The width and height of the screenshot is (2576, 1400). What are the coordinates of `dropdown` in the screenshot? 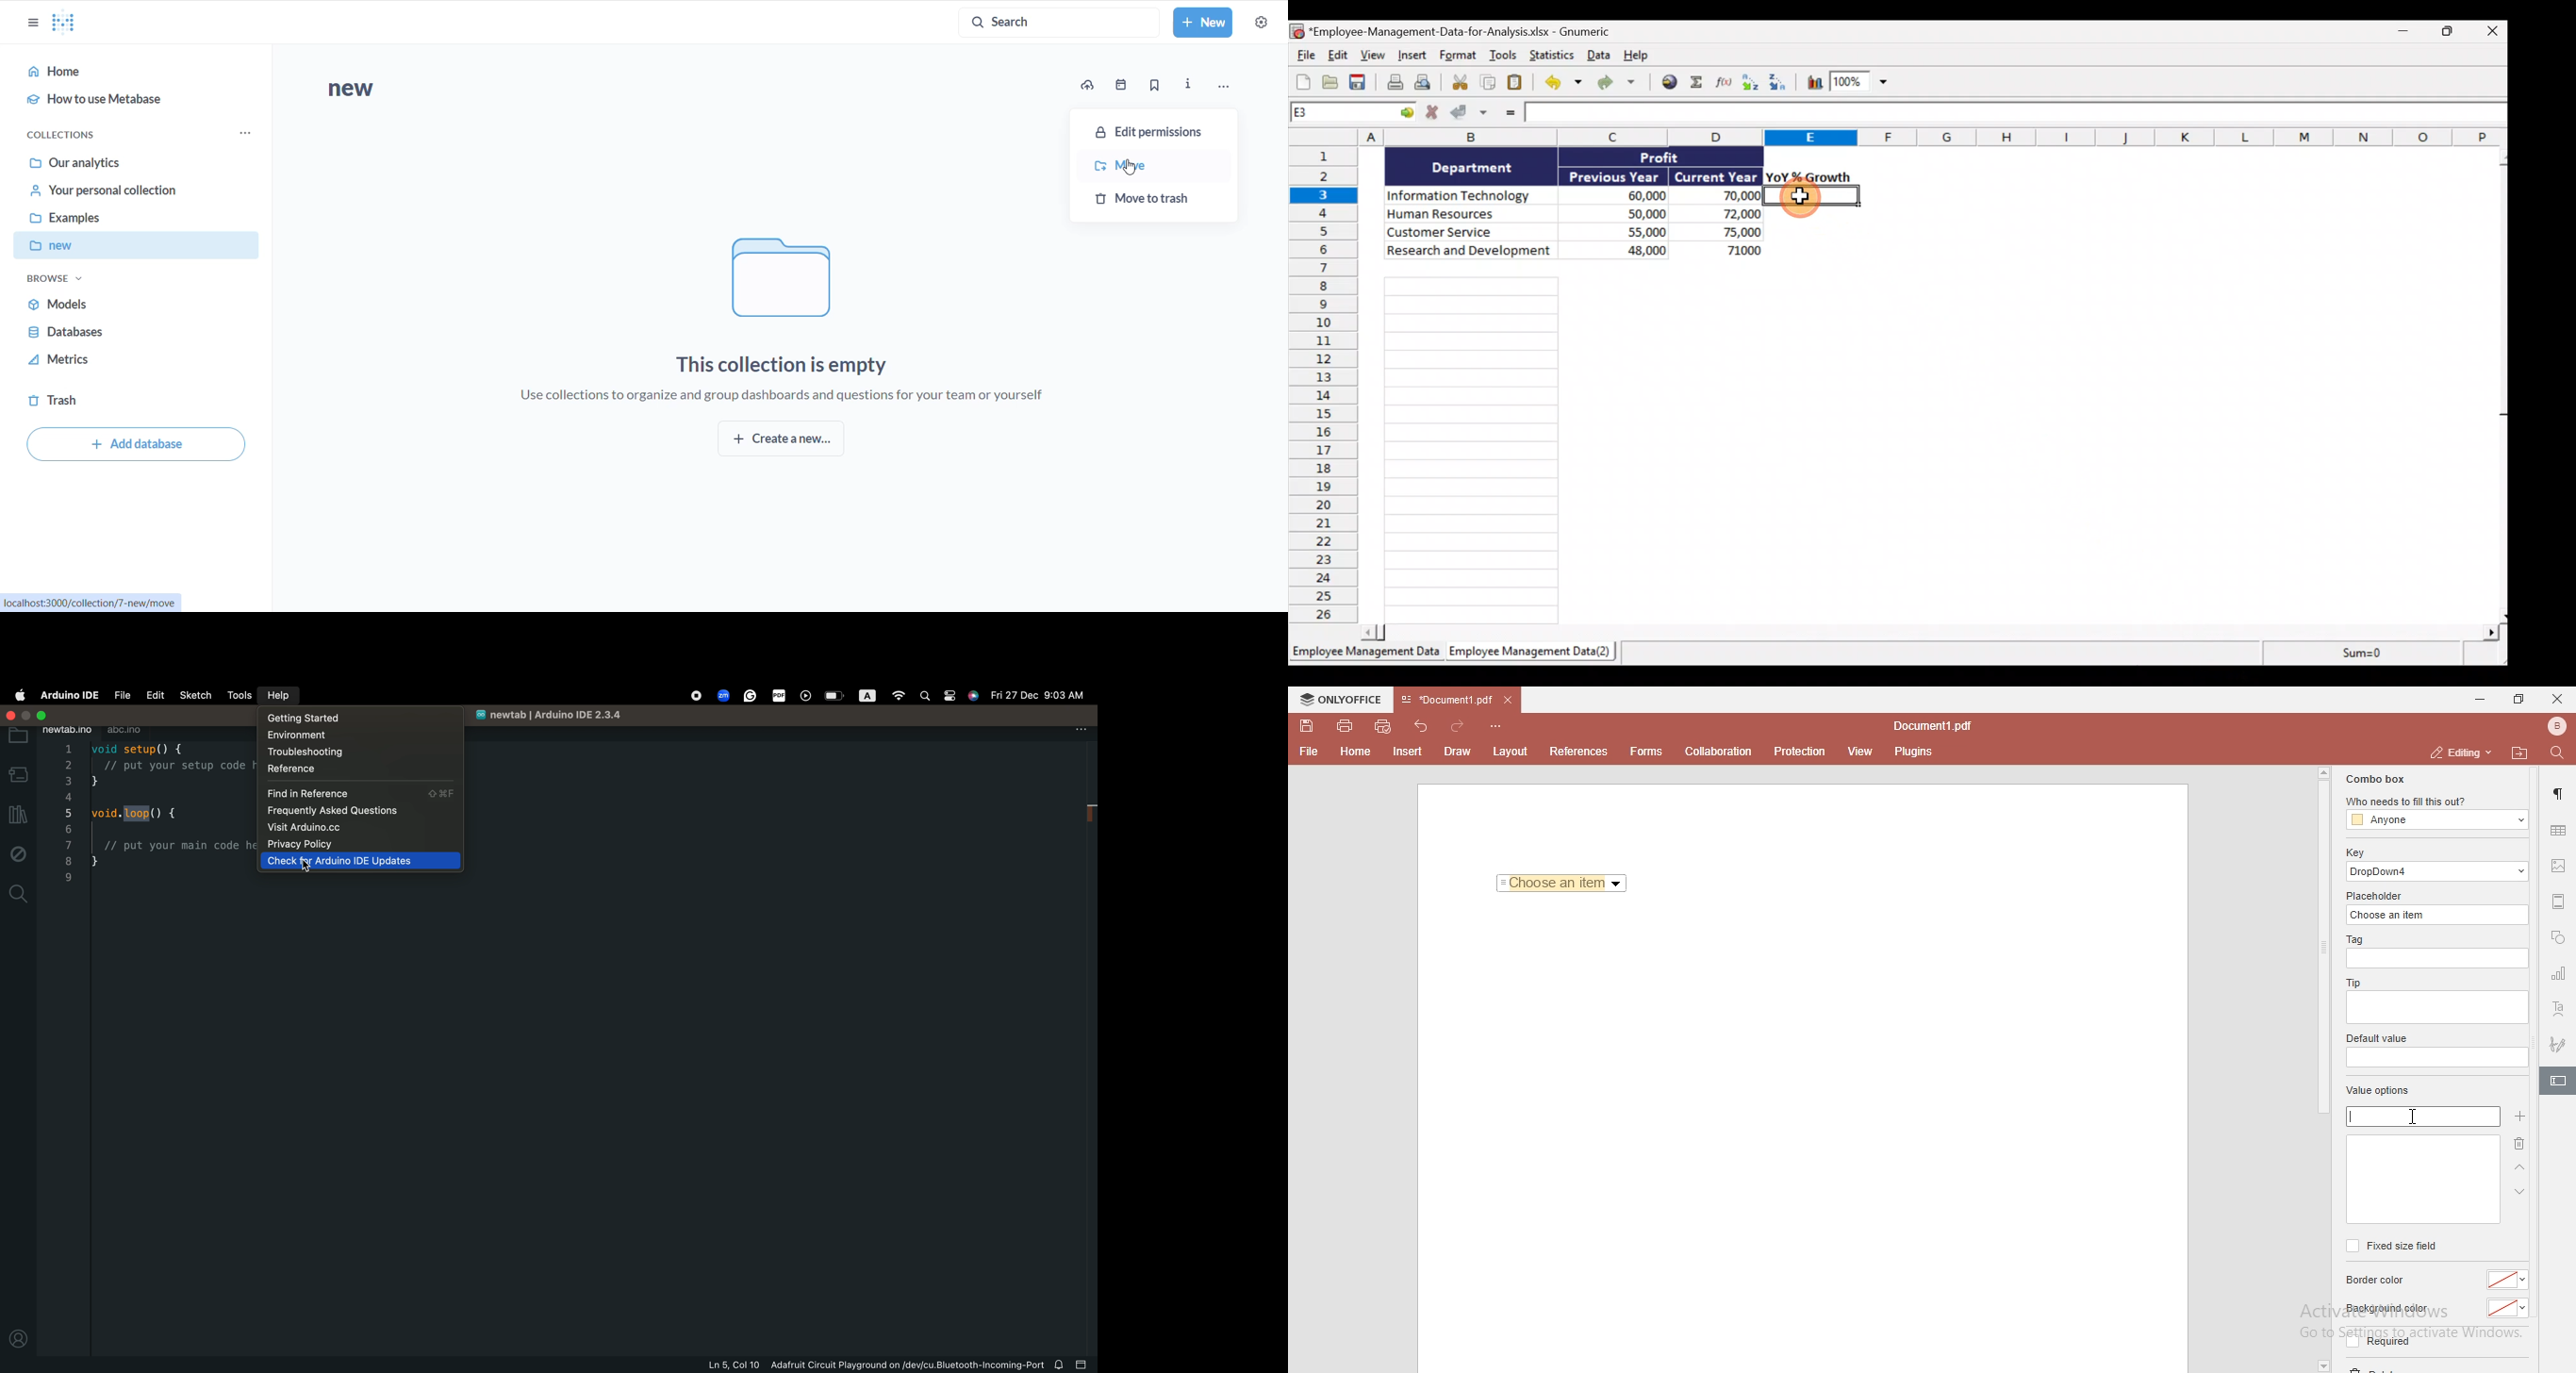 It's located at (2322, 1365).